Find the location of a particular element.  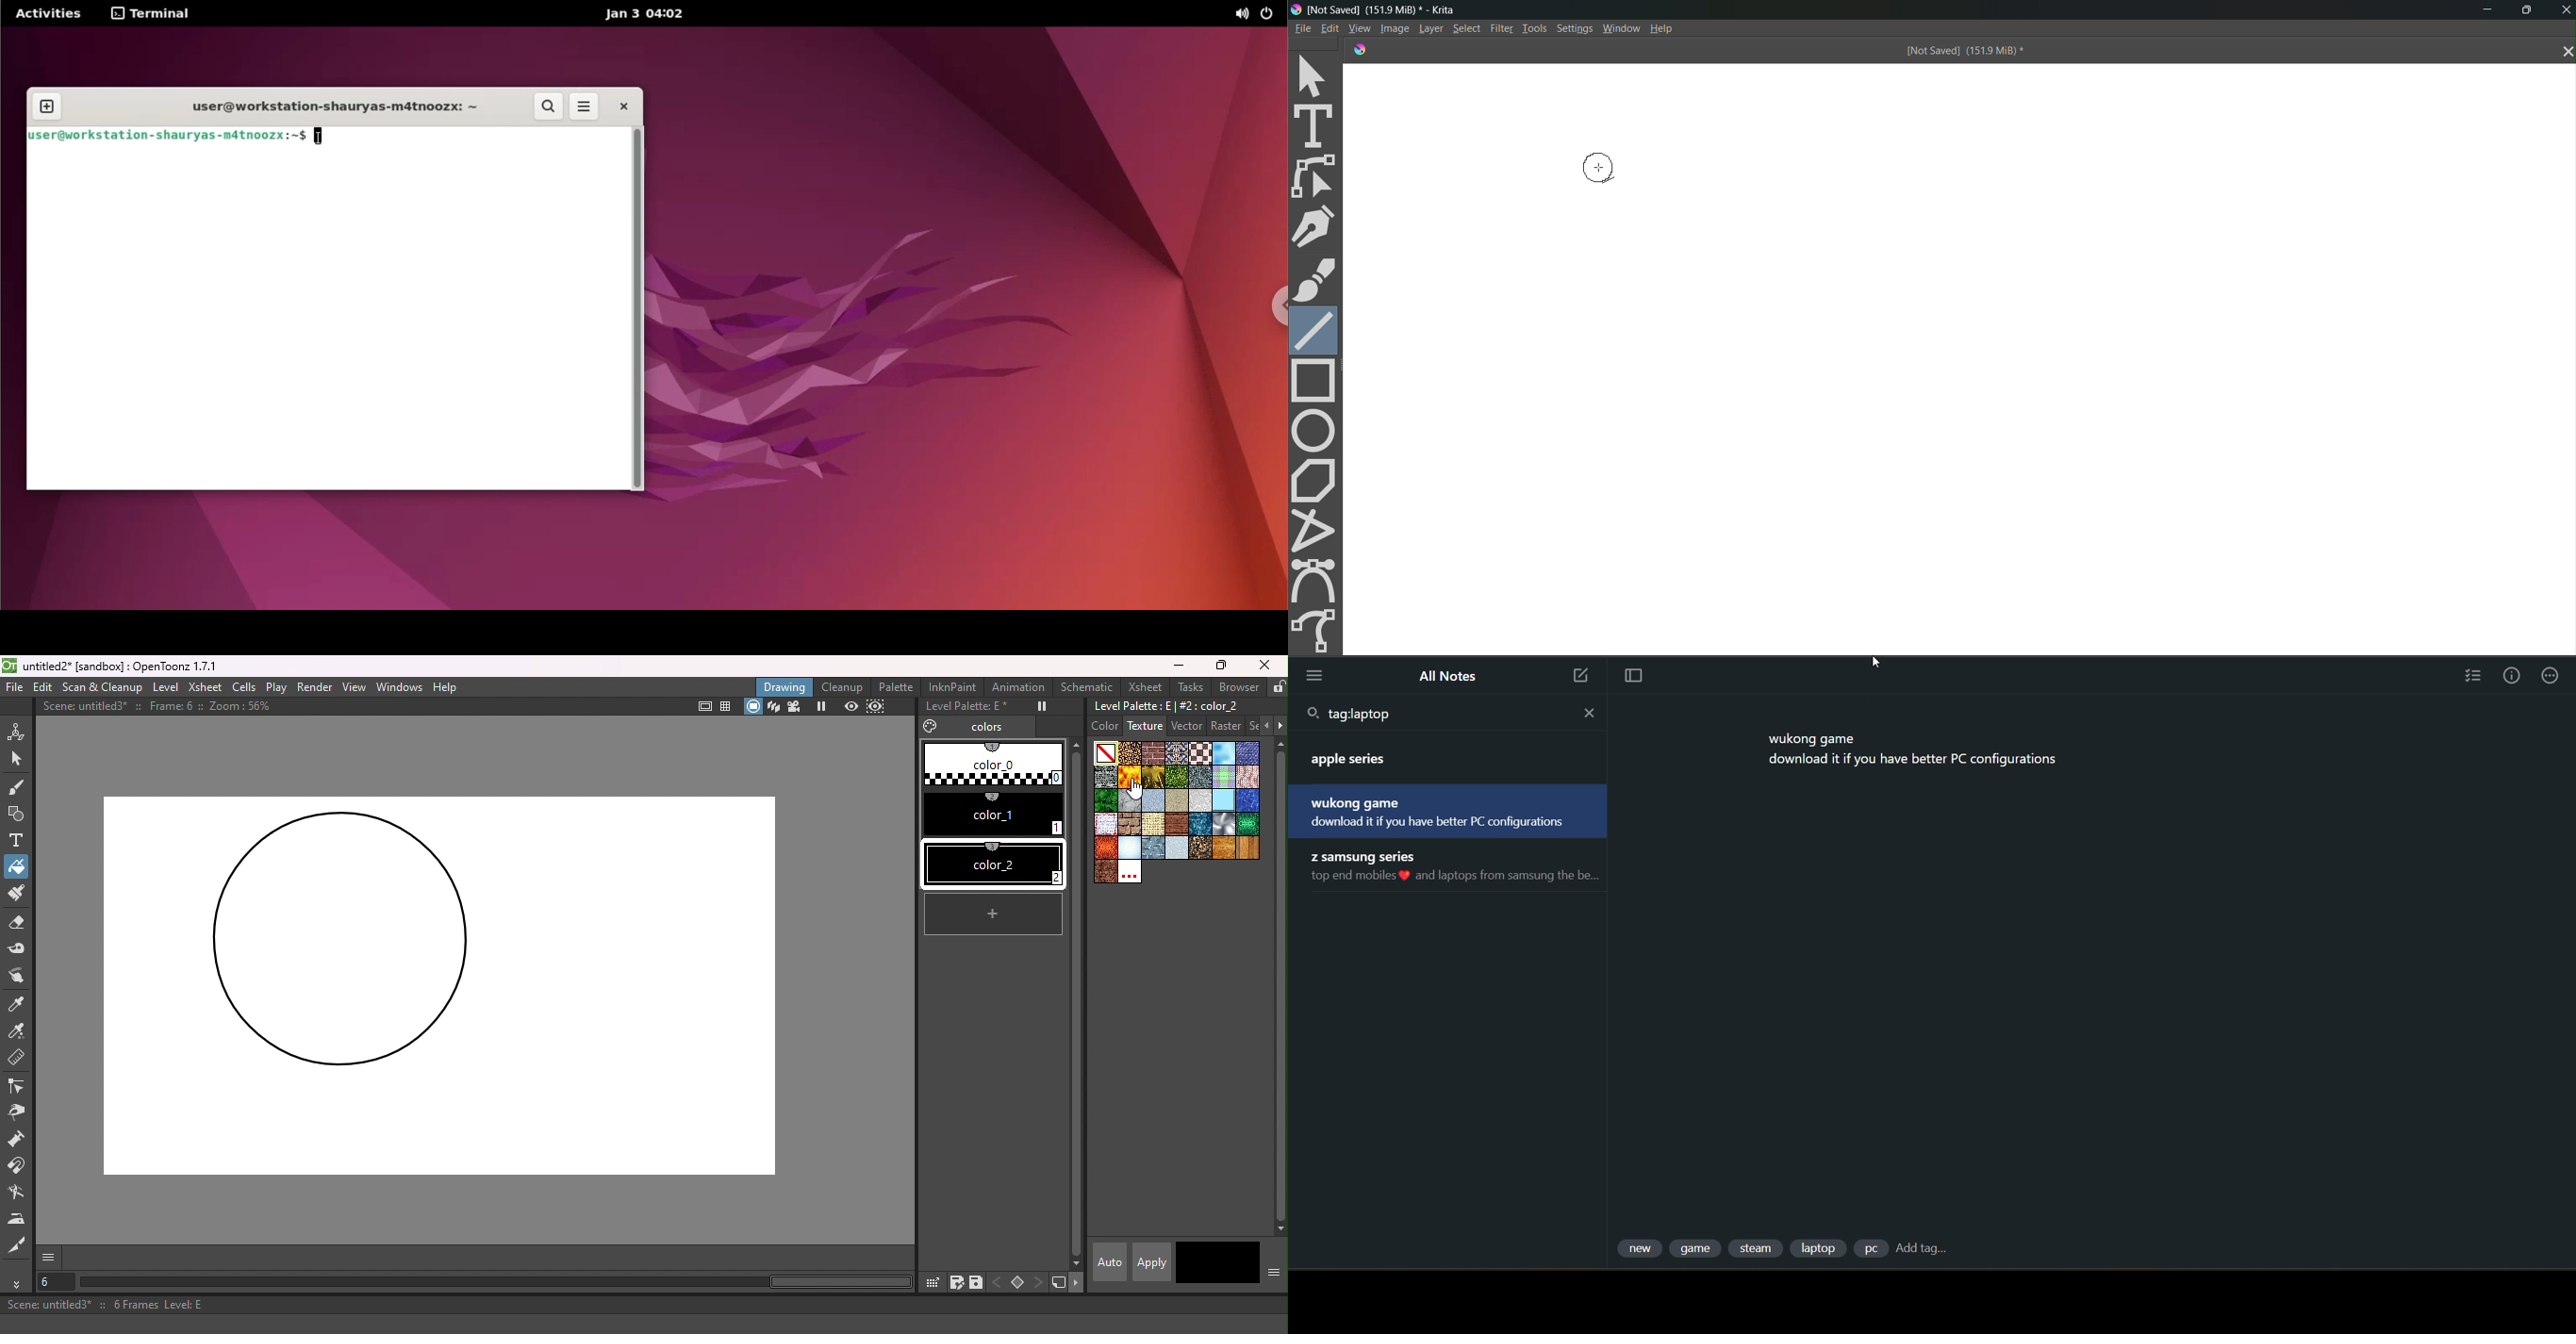

InknPaint is located at coordinates (955, 686).